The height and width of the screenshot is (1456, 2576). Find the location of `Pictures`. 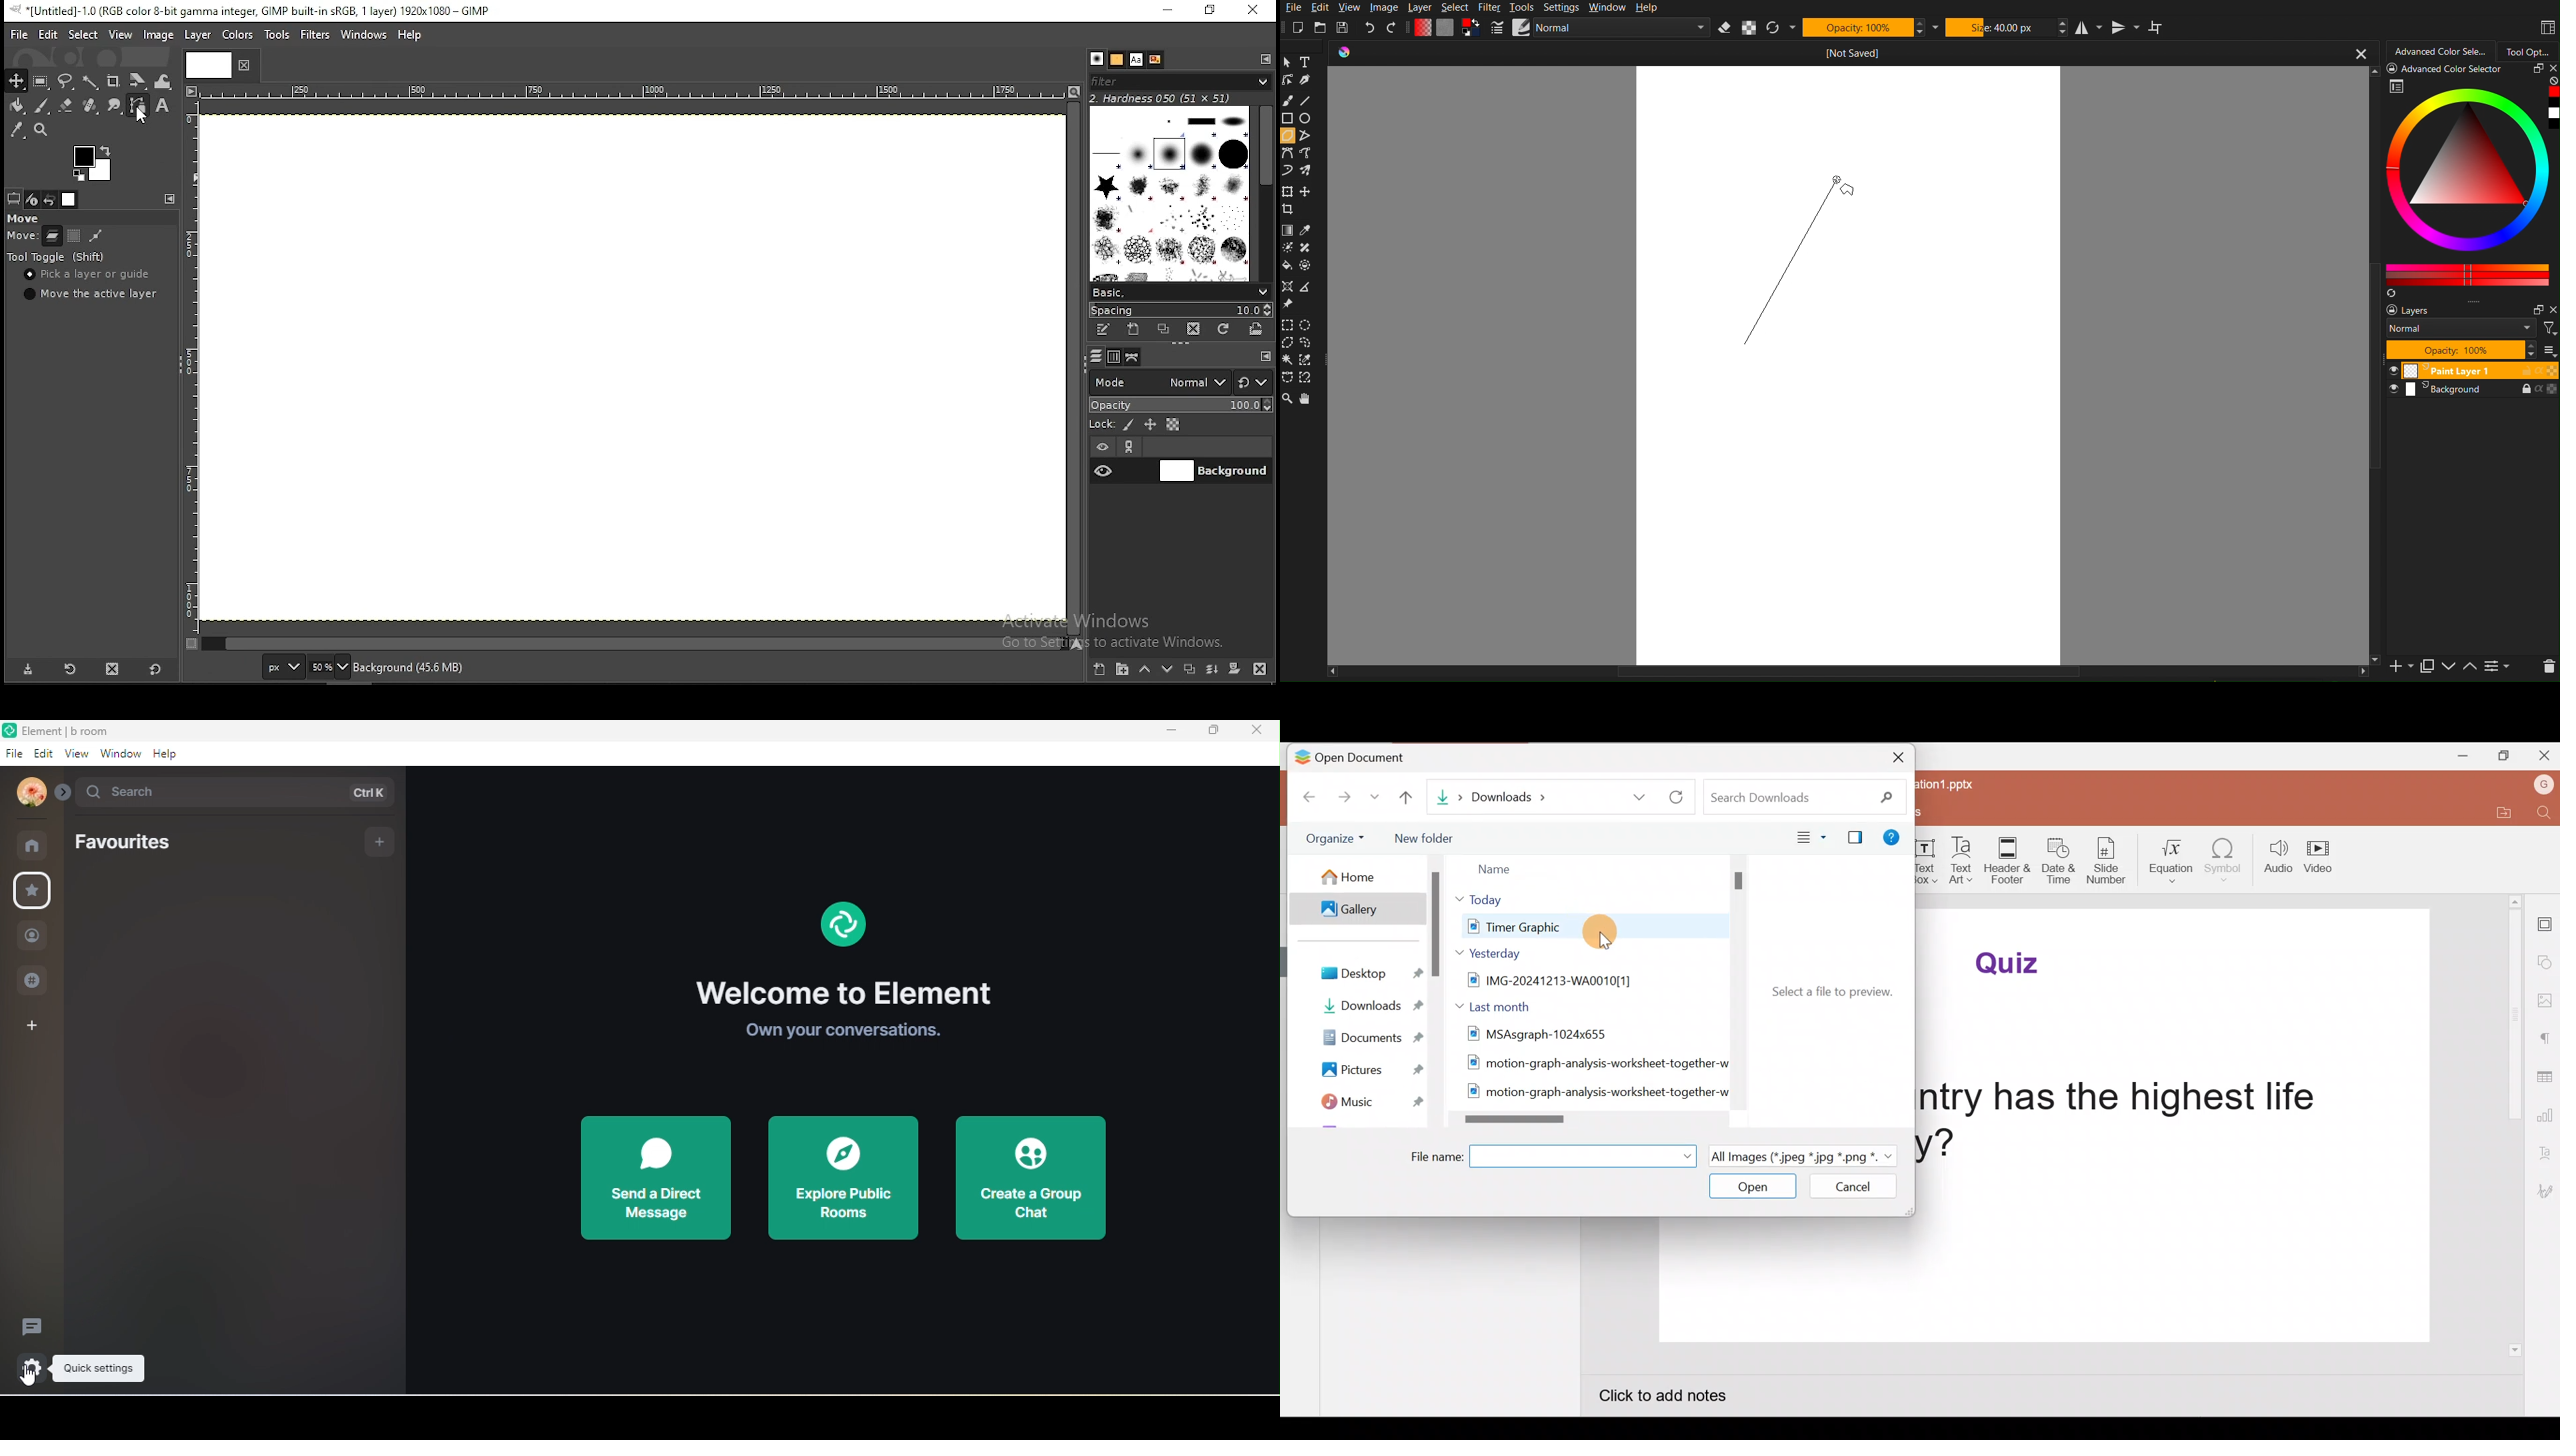

Pictures is located at coordinates (1363, 1067).